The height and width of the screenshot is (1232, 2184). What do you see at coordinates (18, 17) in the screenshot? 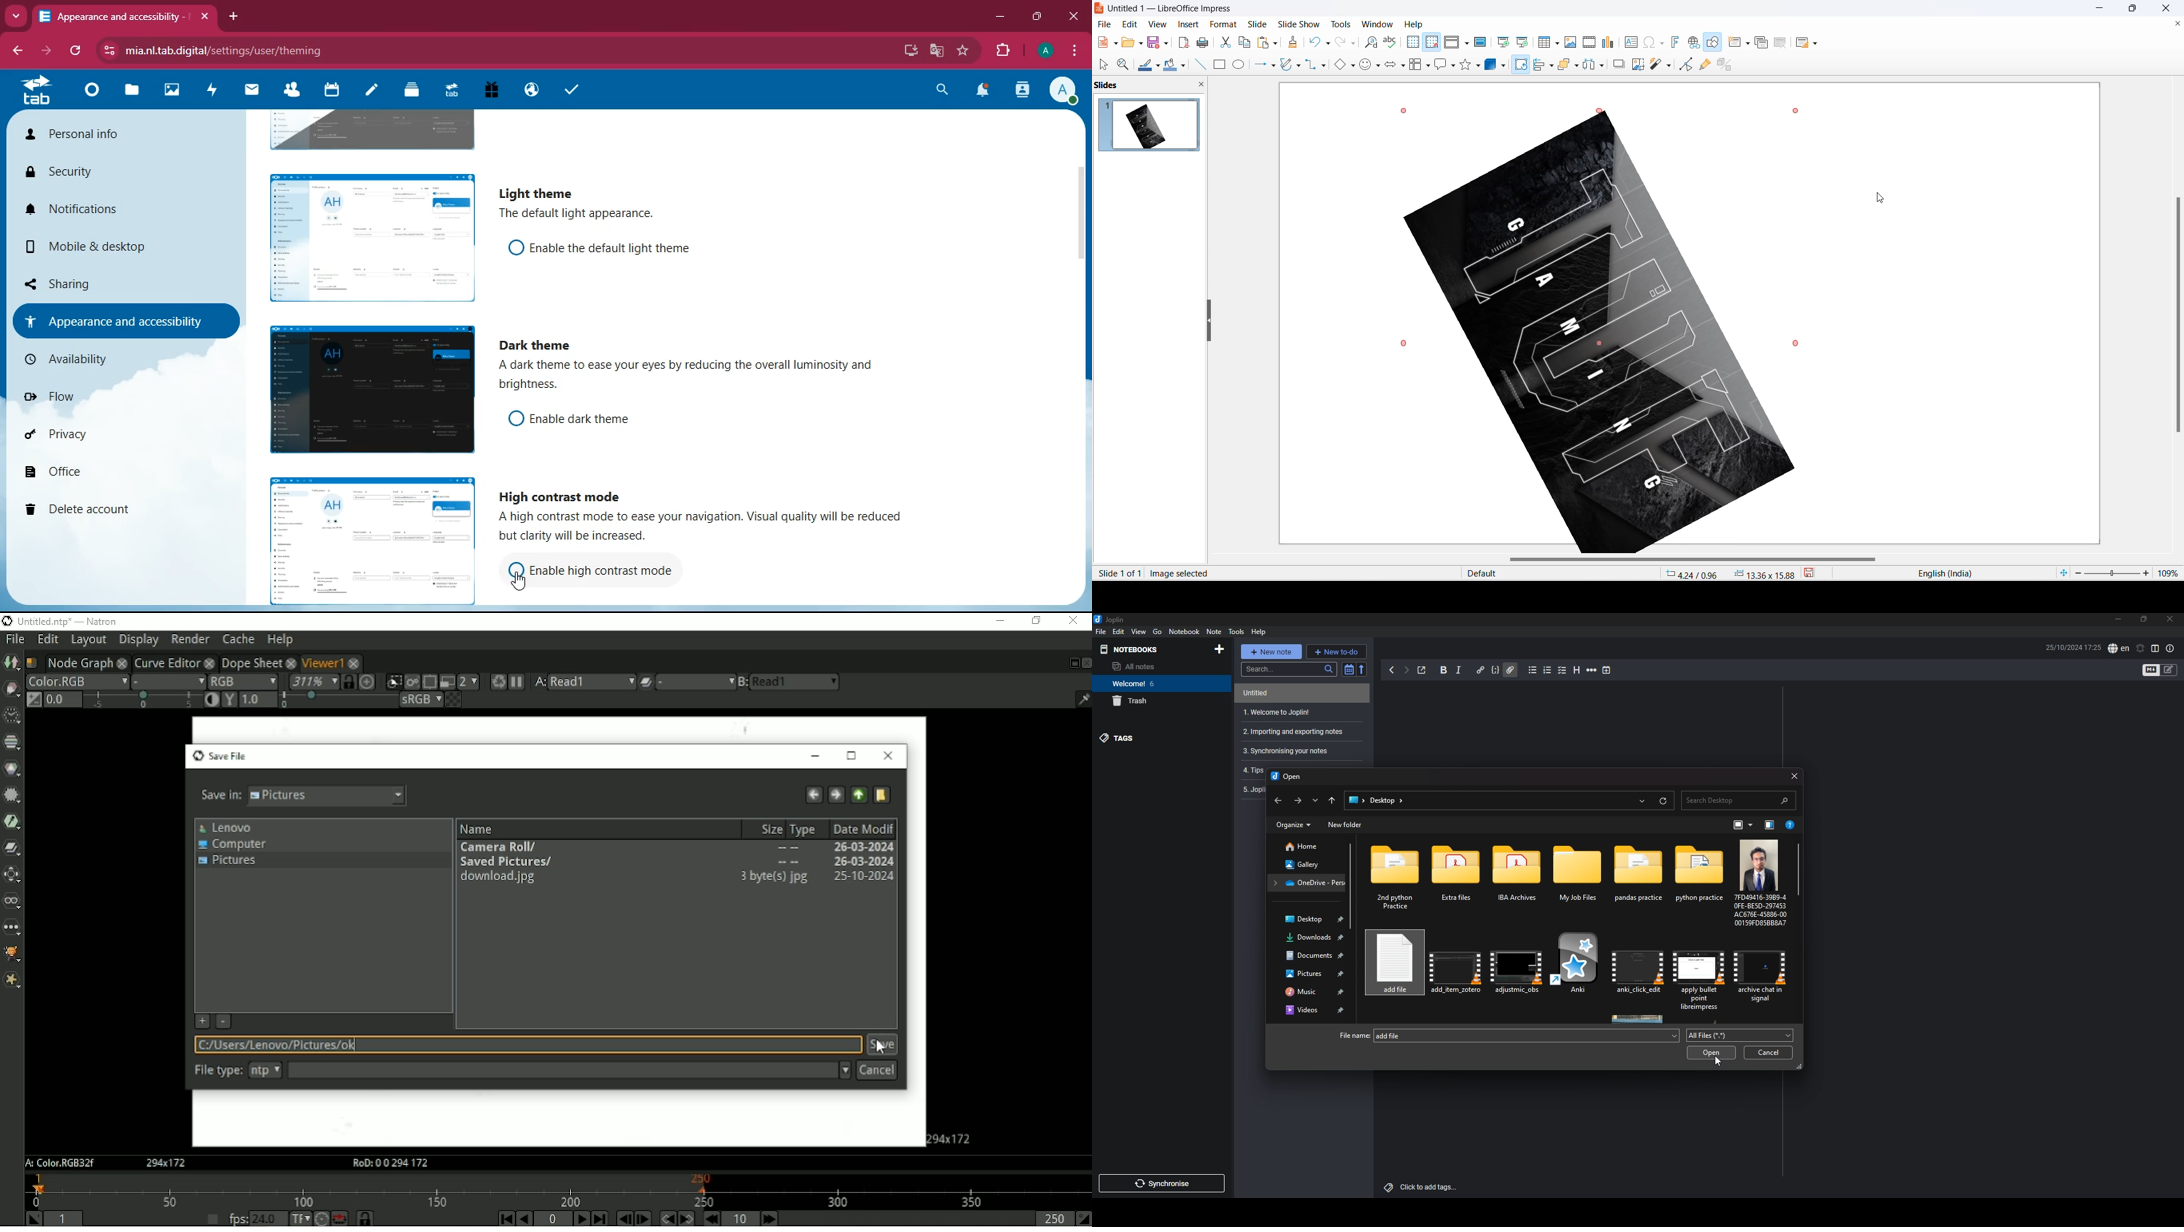
I see `more` at bounding box center [18, 17].